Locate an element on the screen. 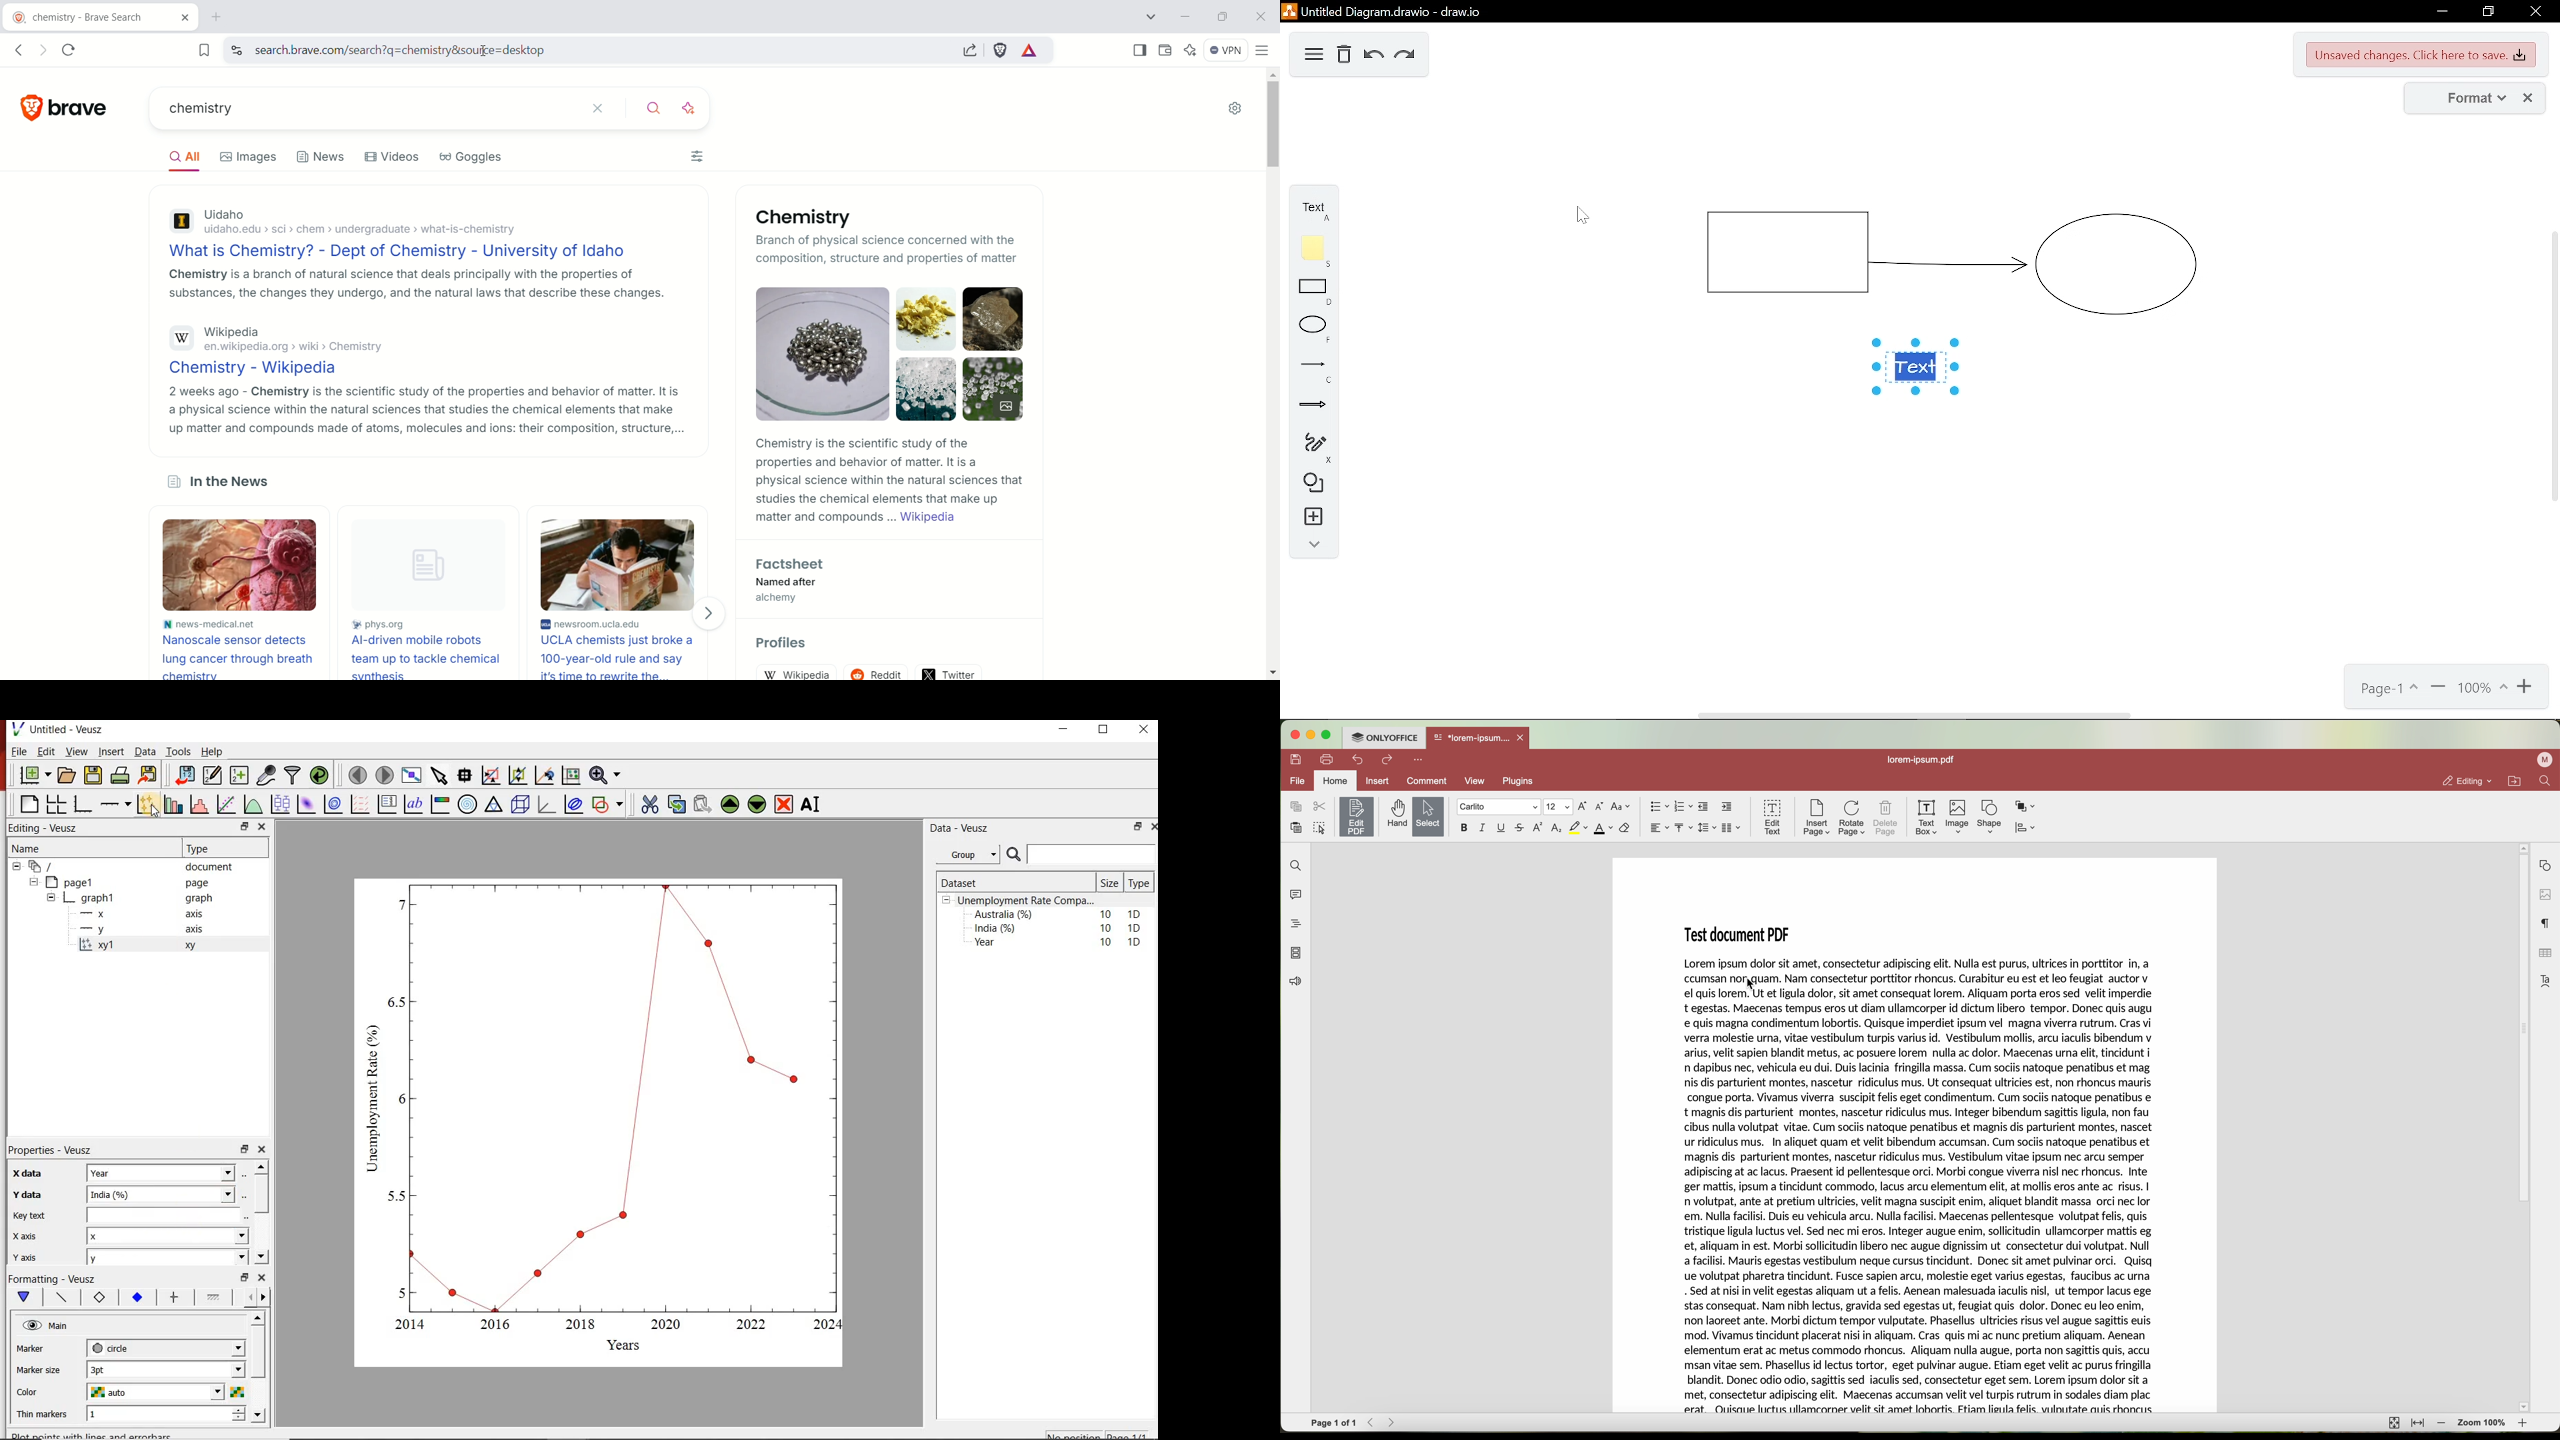 This screenshot has height=1456, width=2576. Chemistry is located at coordinates (809, 217).